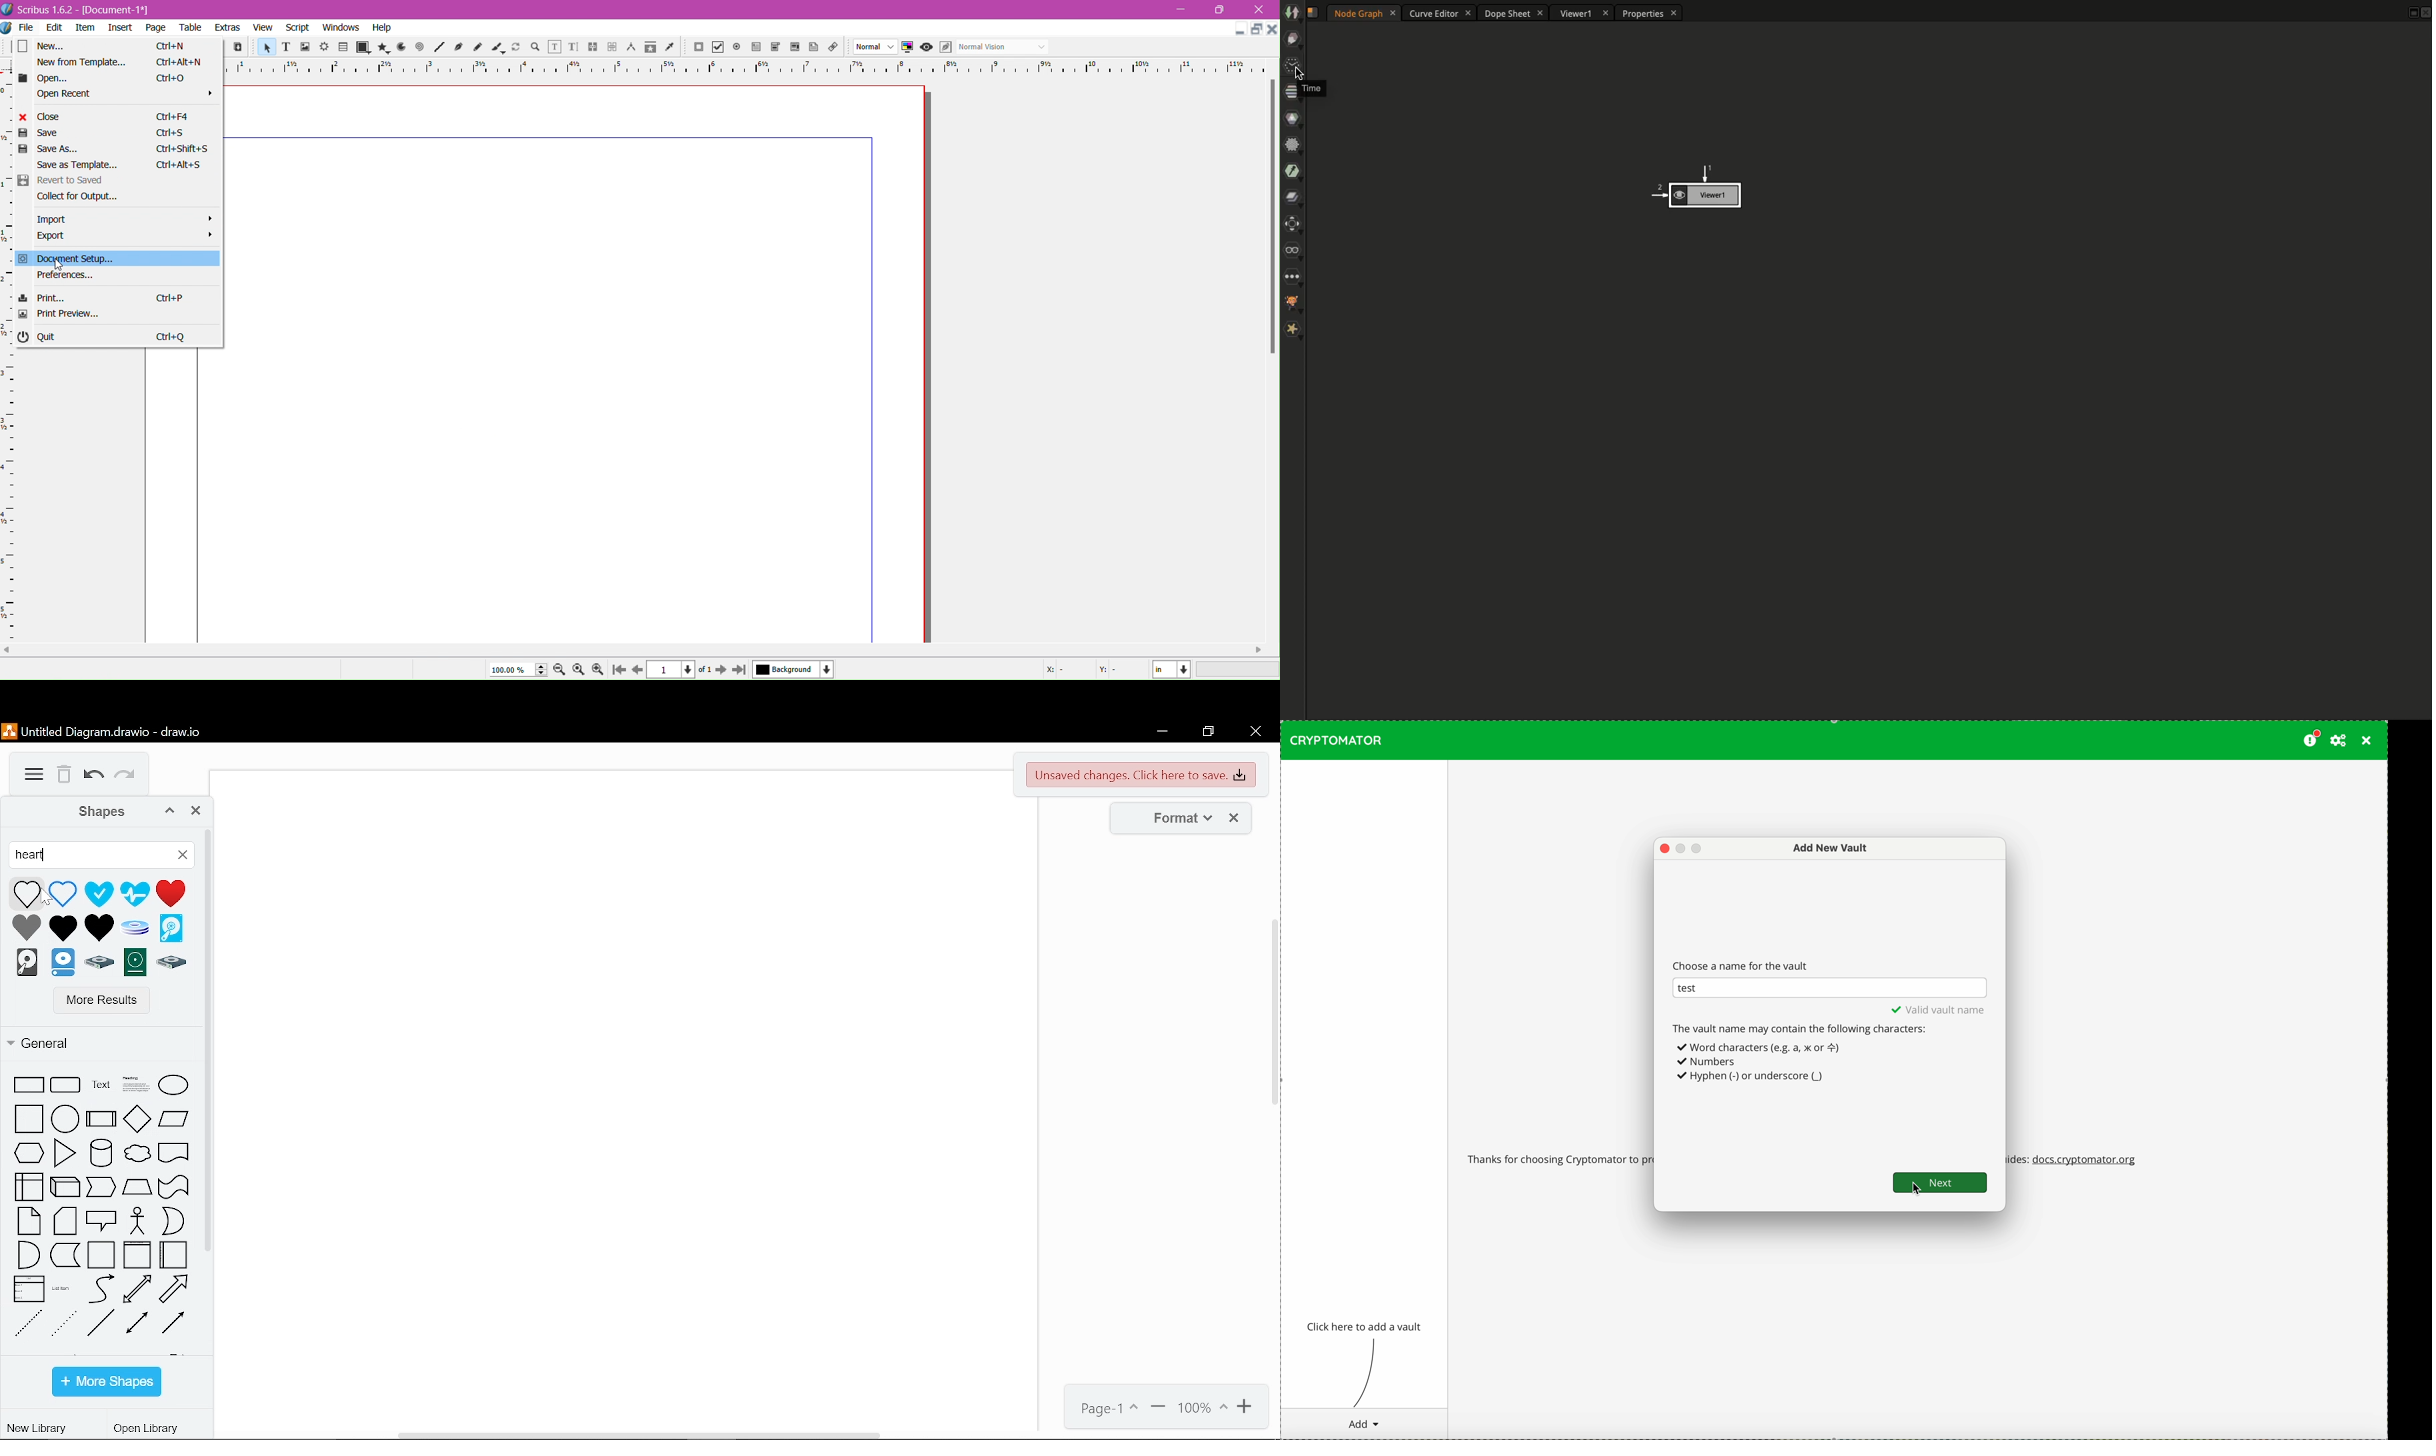 This screenshot has height=1456, width=2436. Describe the element at coordinates (137, 1189) in the screenshot. I see `process` at that location.